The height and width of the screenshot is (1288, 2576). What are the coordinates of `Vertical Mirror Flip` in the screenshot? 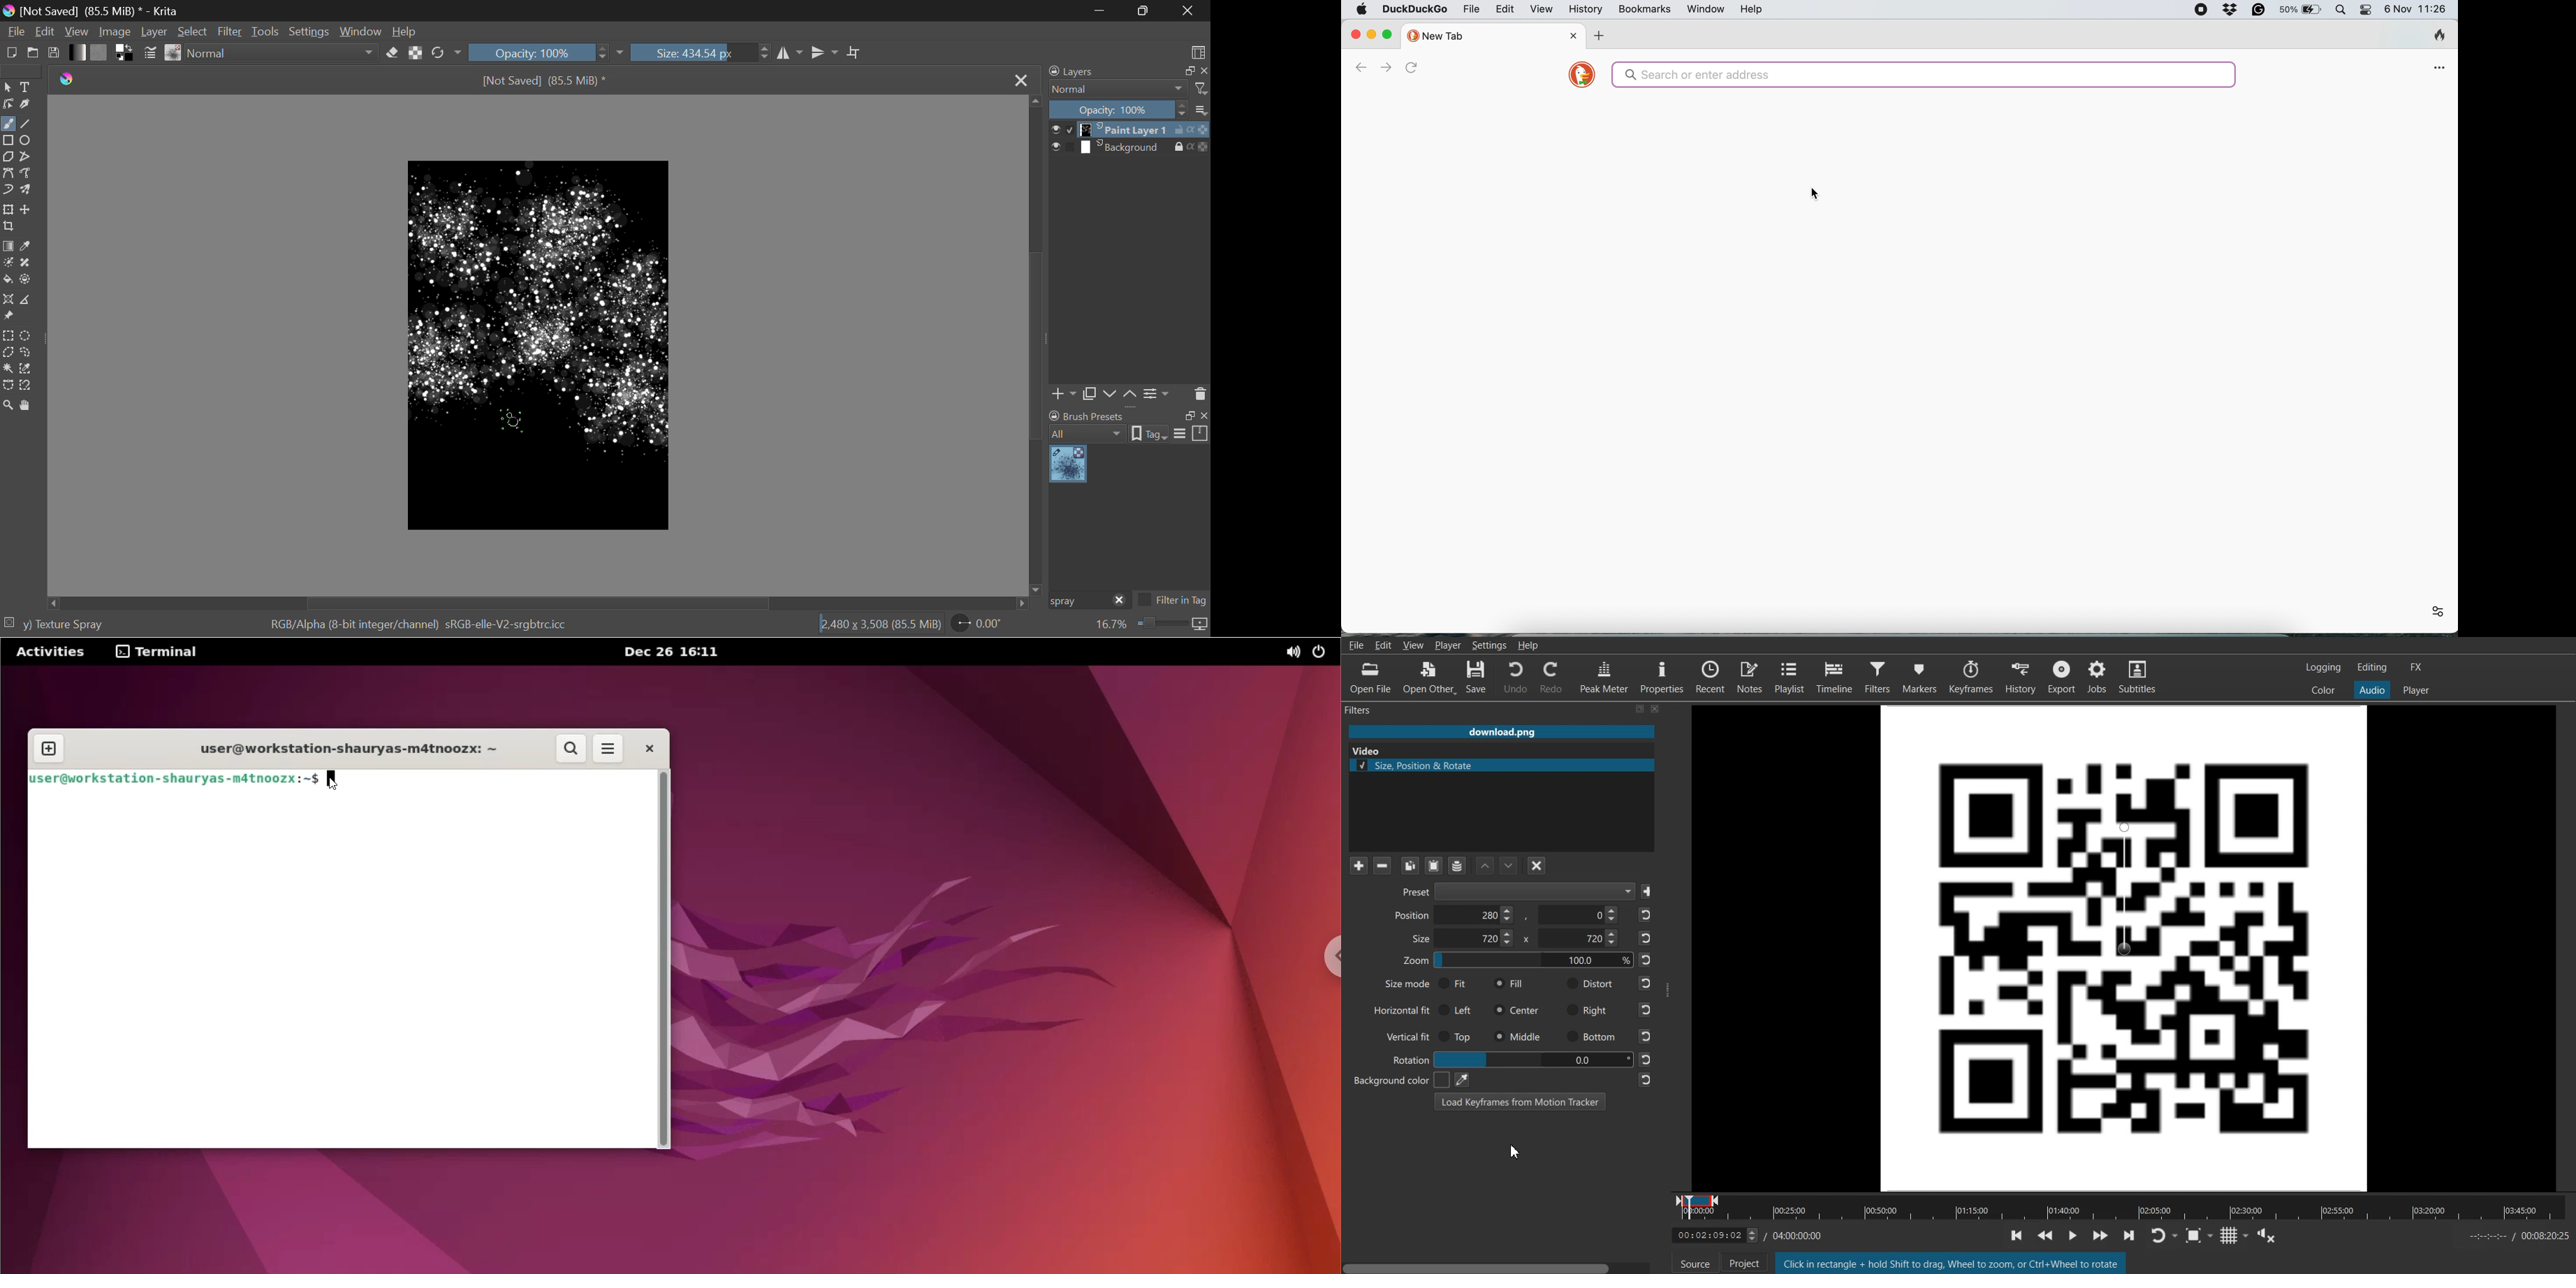 It's located at (788, 53).